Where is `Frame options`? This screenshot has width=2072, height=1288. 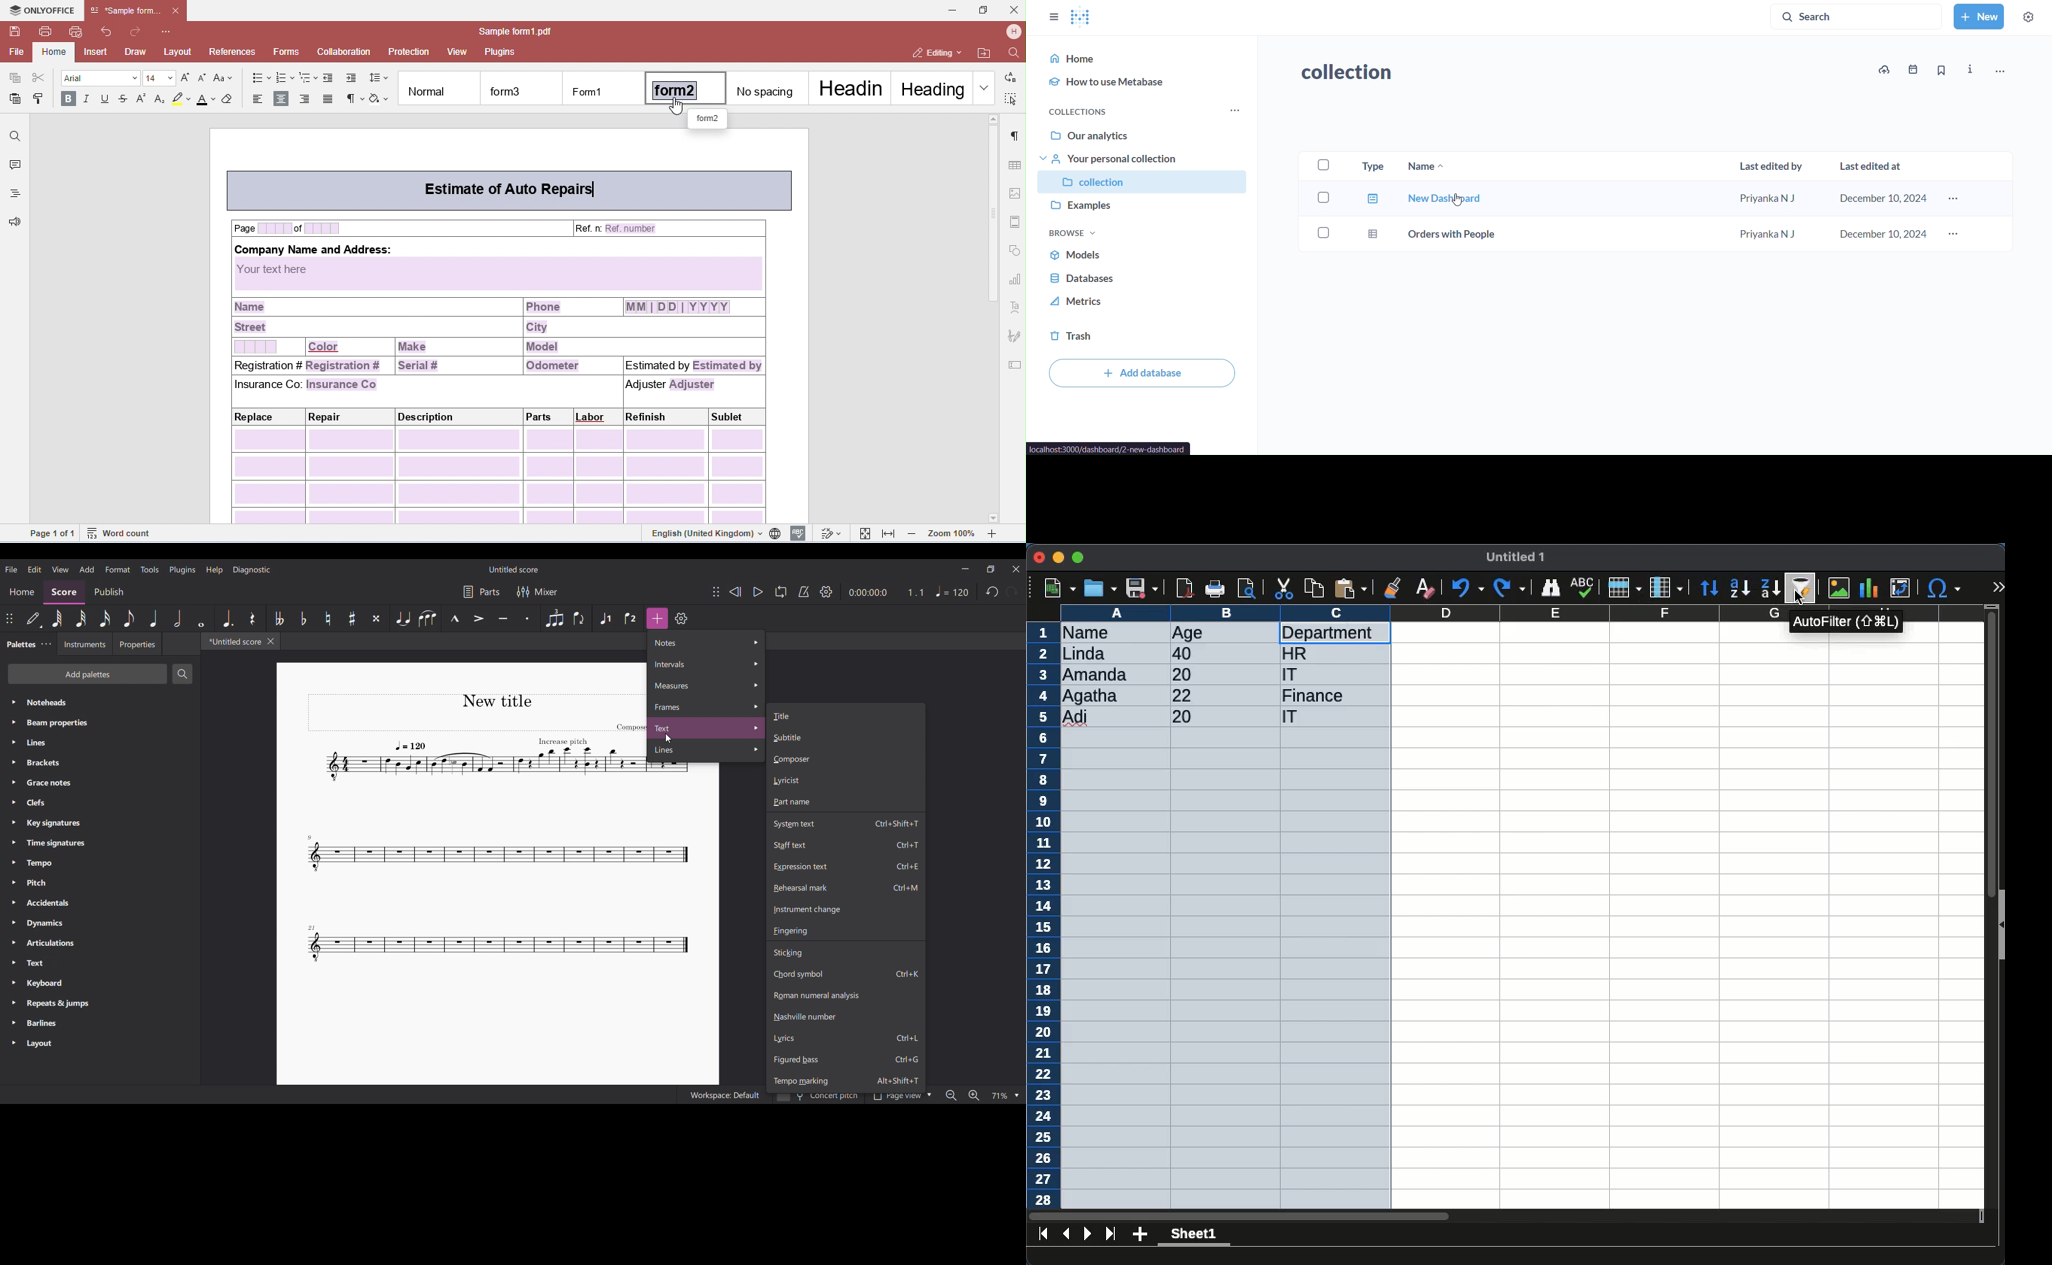
Frame options is located at coordinates (706, 706).